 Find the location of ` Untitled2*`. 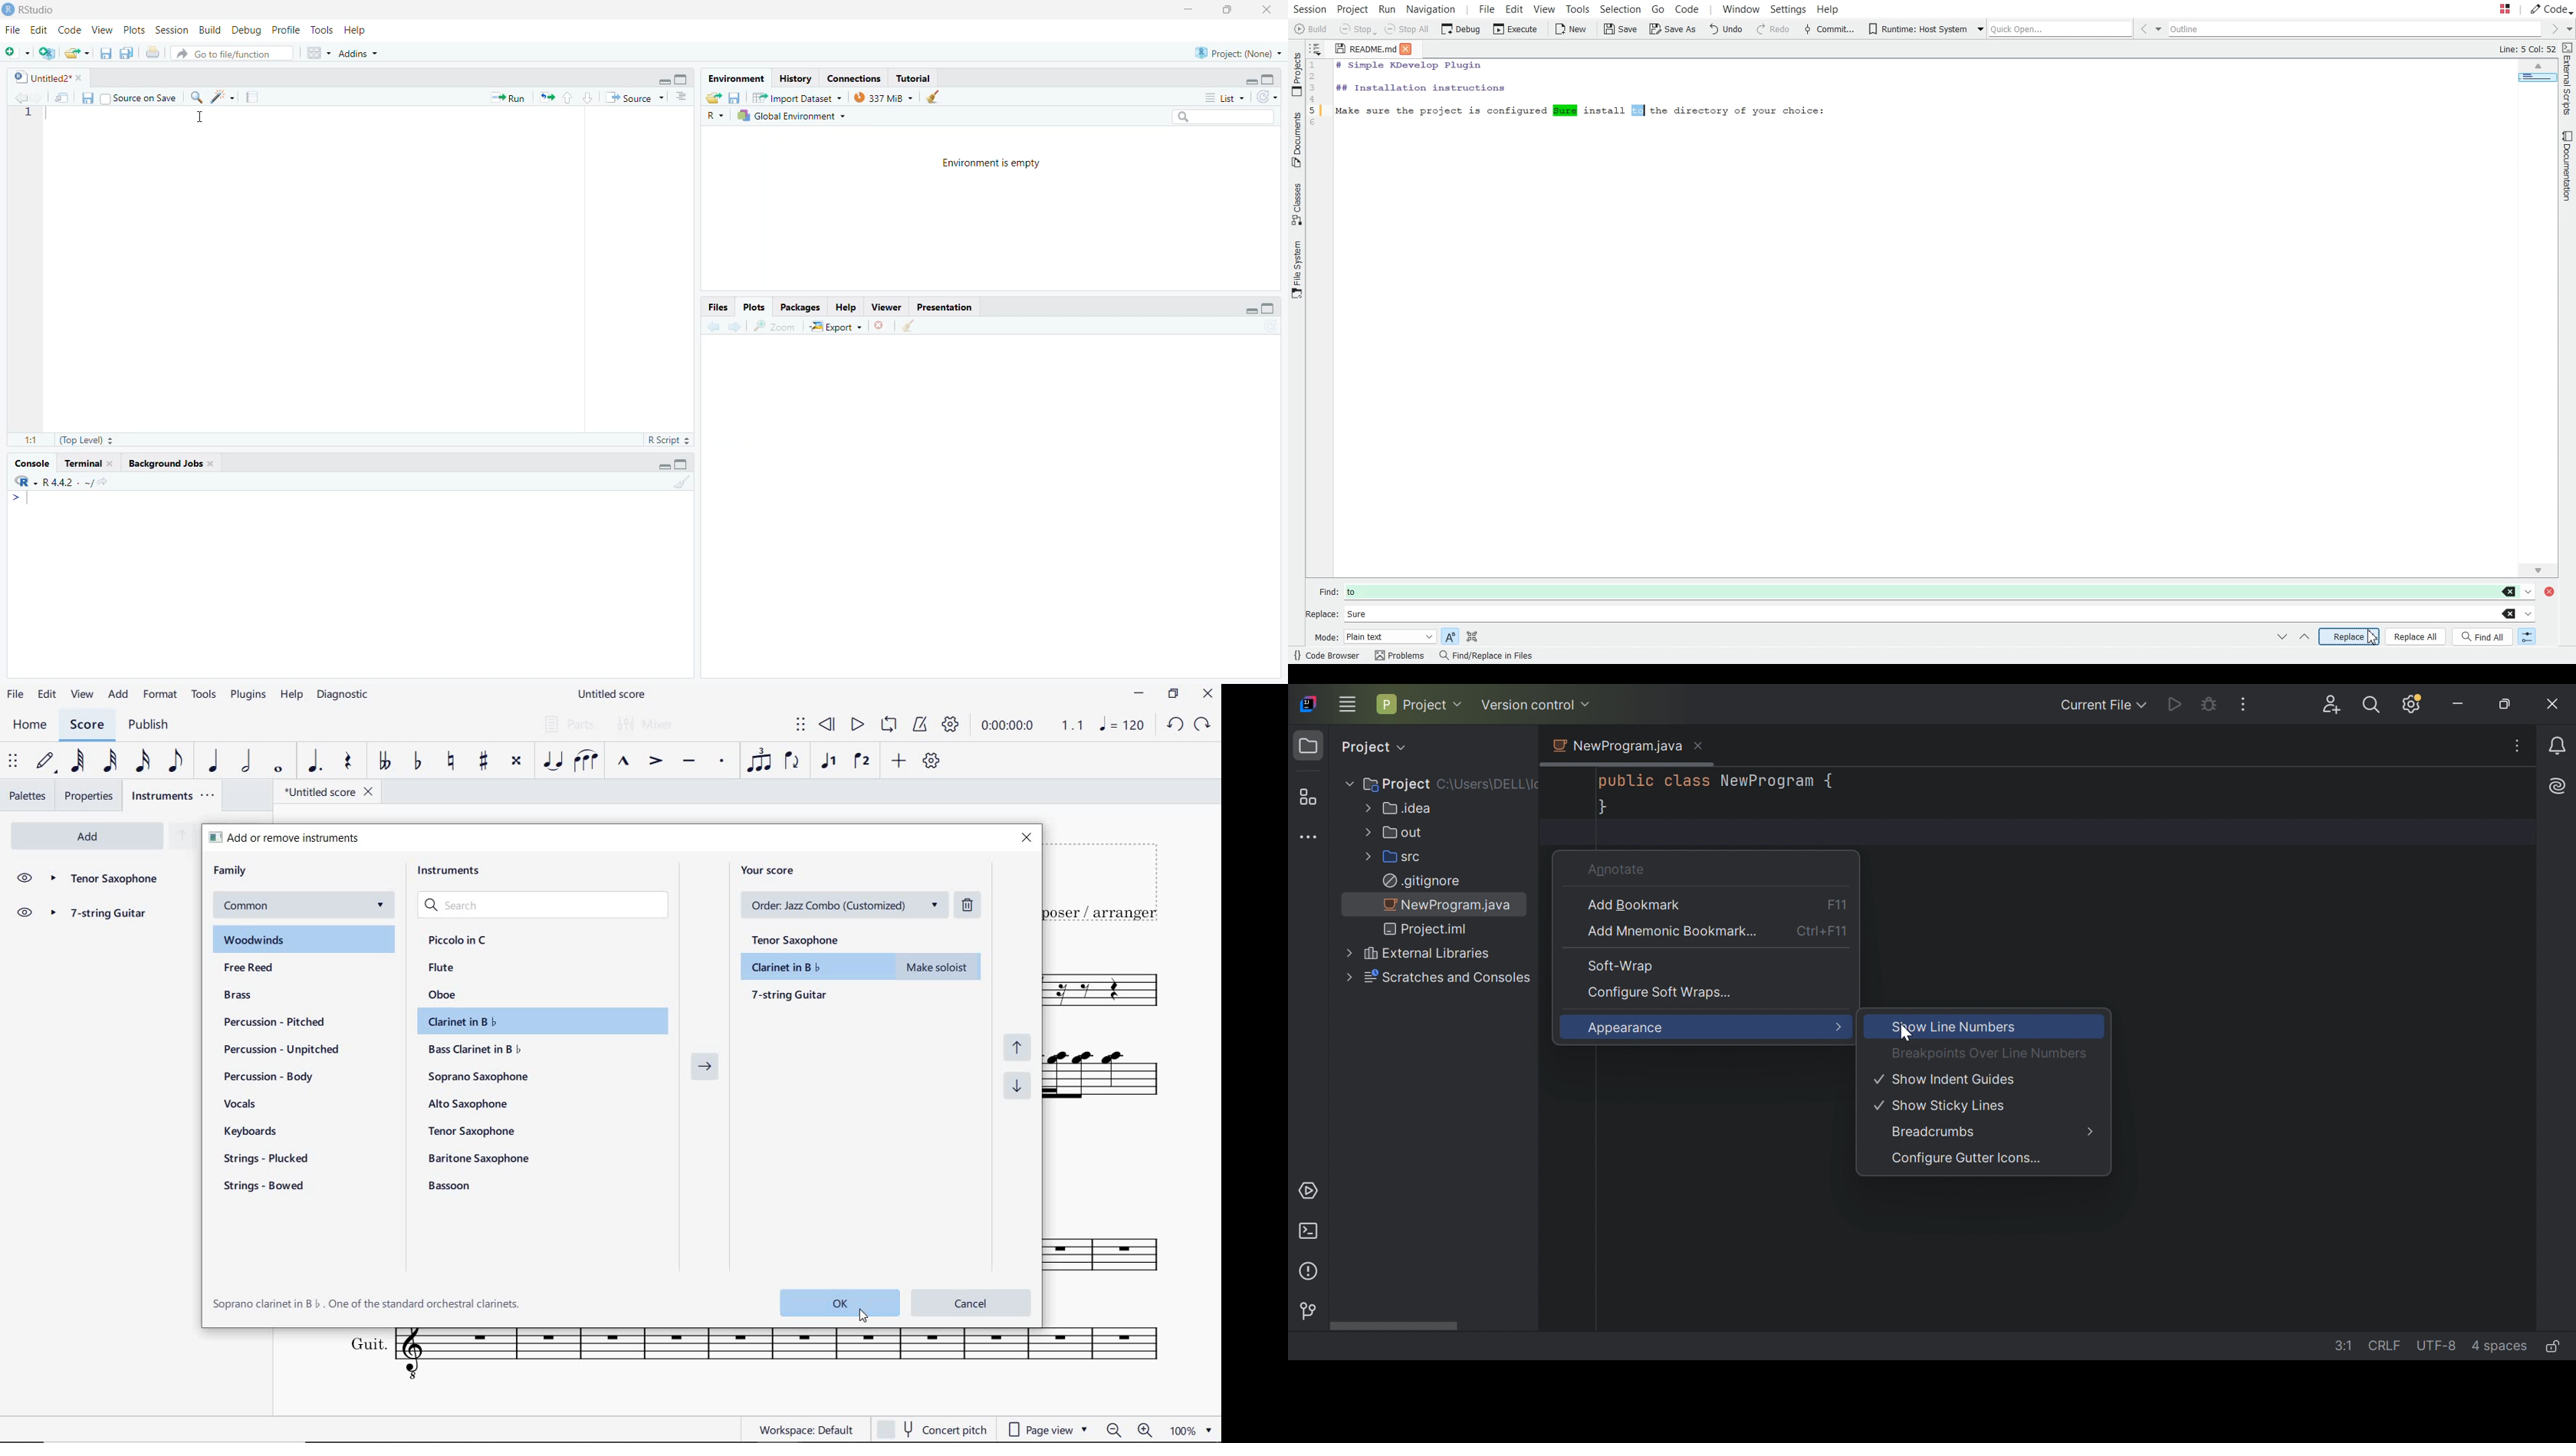

 Untitled2* is located at coordinates (50, 78).